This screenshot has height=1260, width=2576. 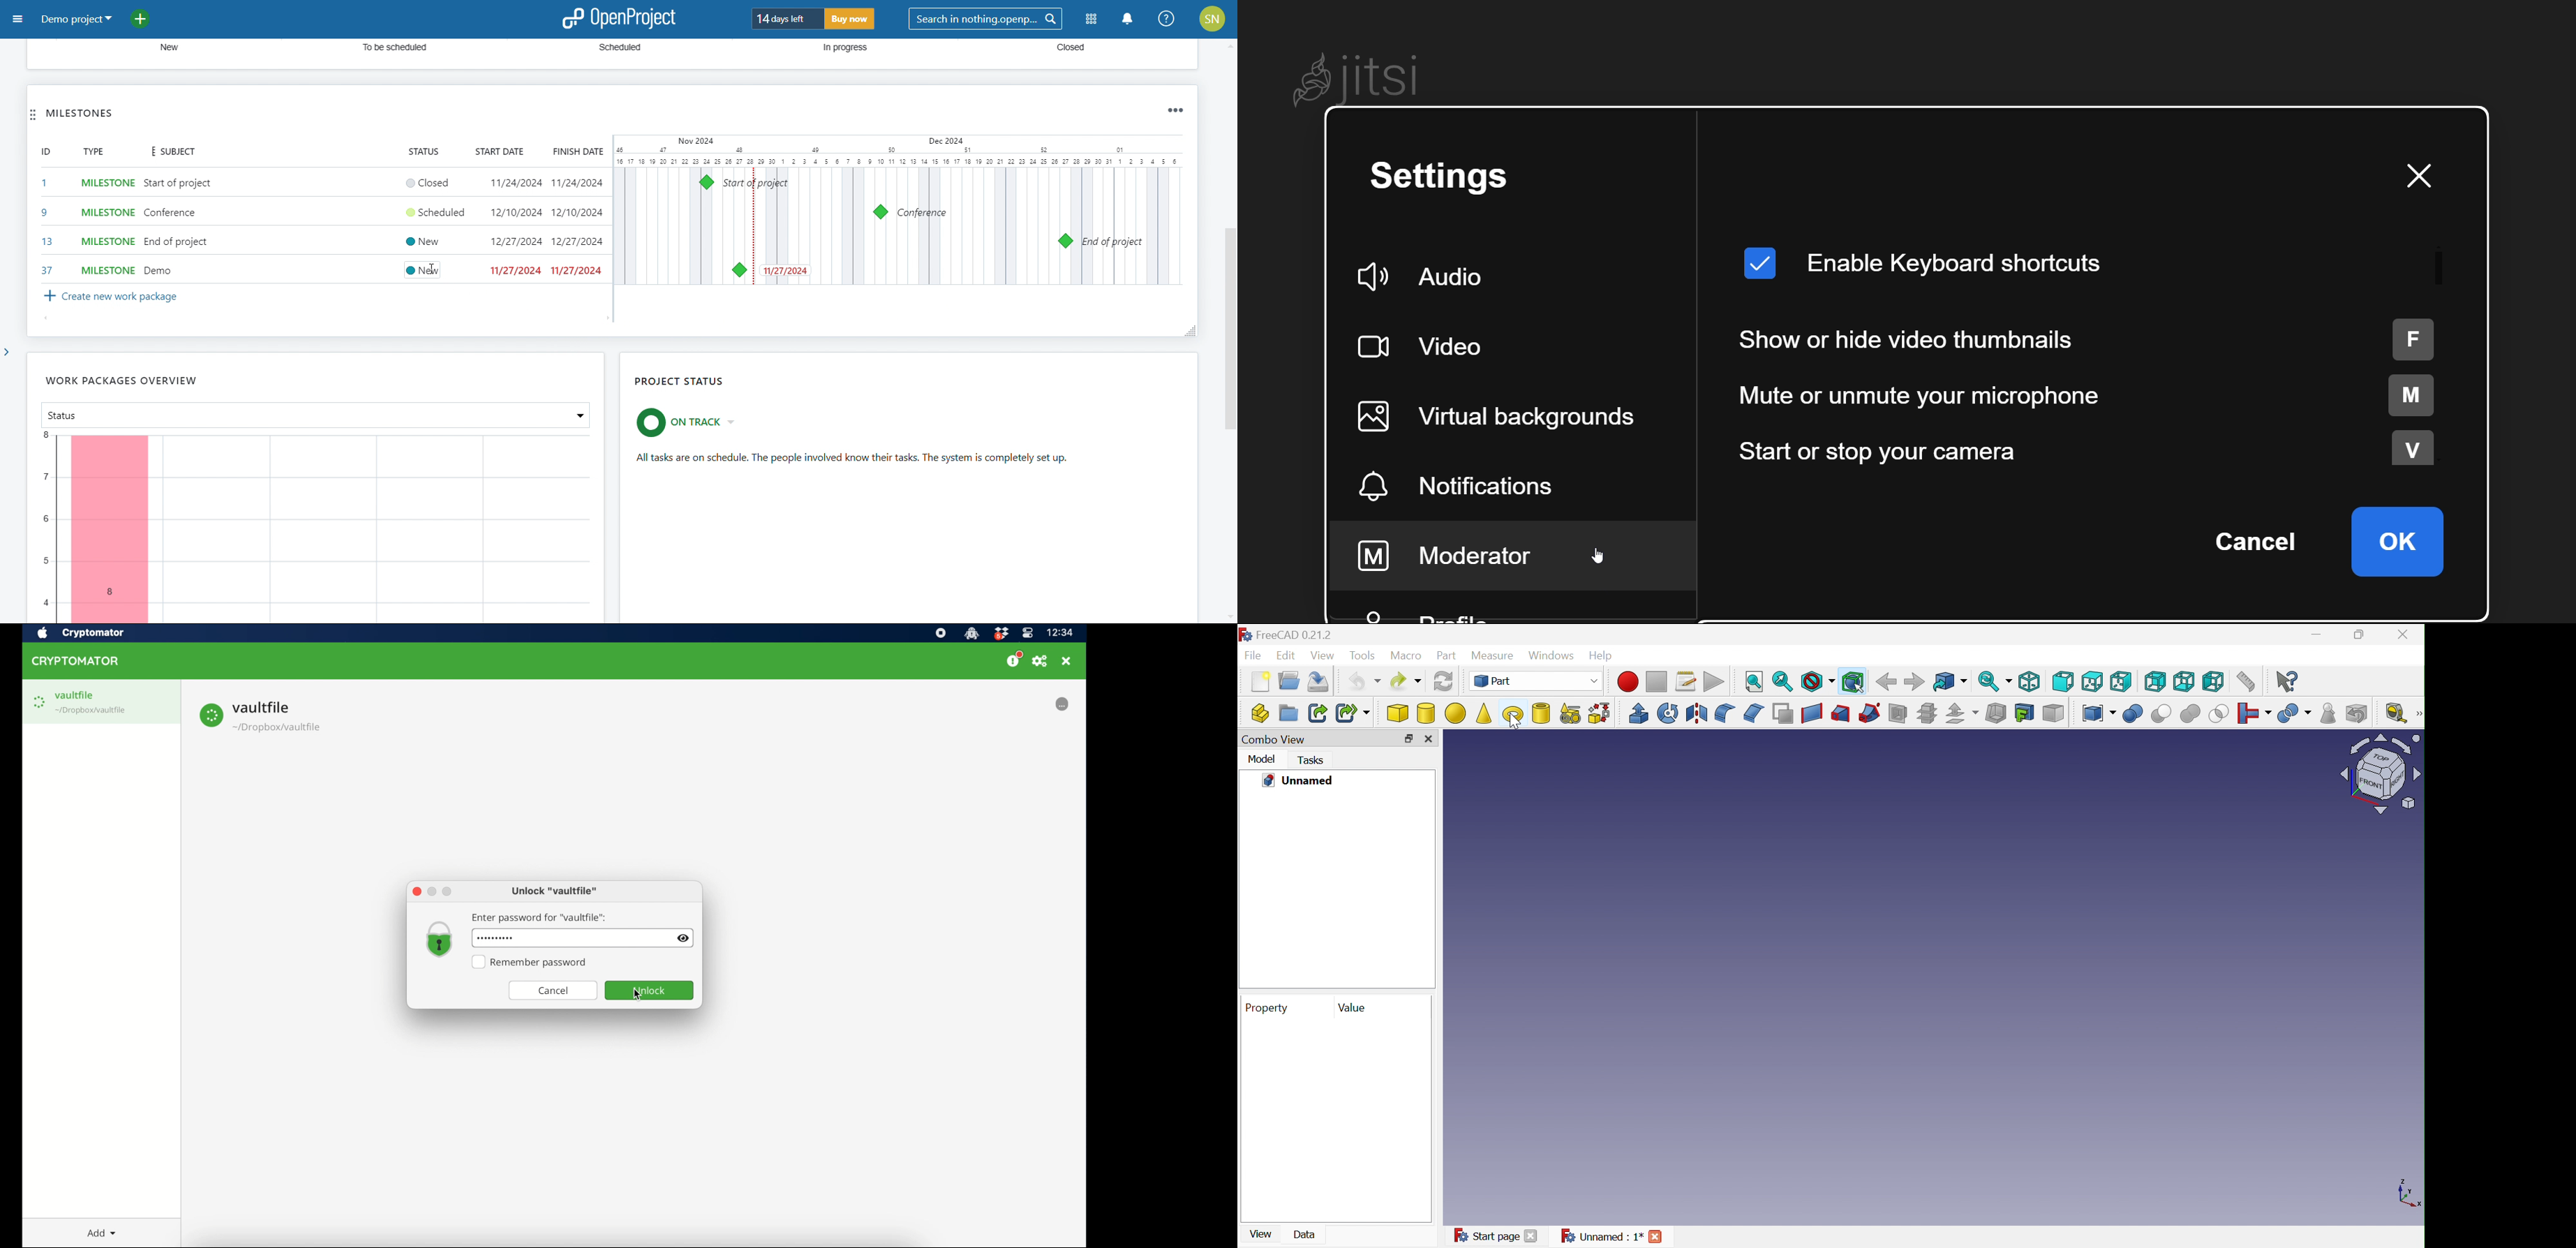 What do you see at coordinates (2294, 716) in the screenshot?
I see `Split objects` at bounding box center [2294, 716].